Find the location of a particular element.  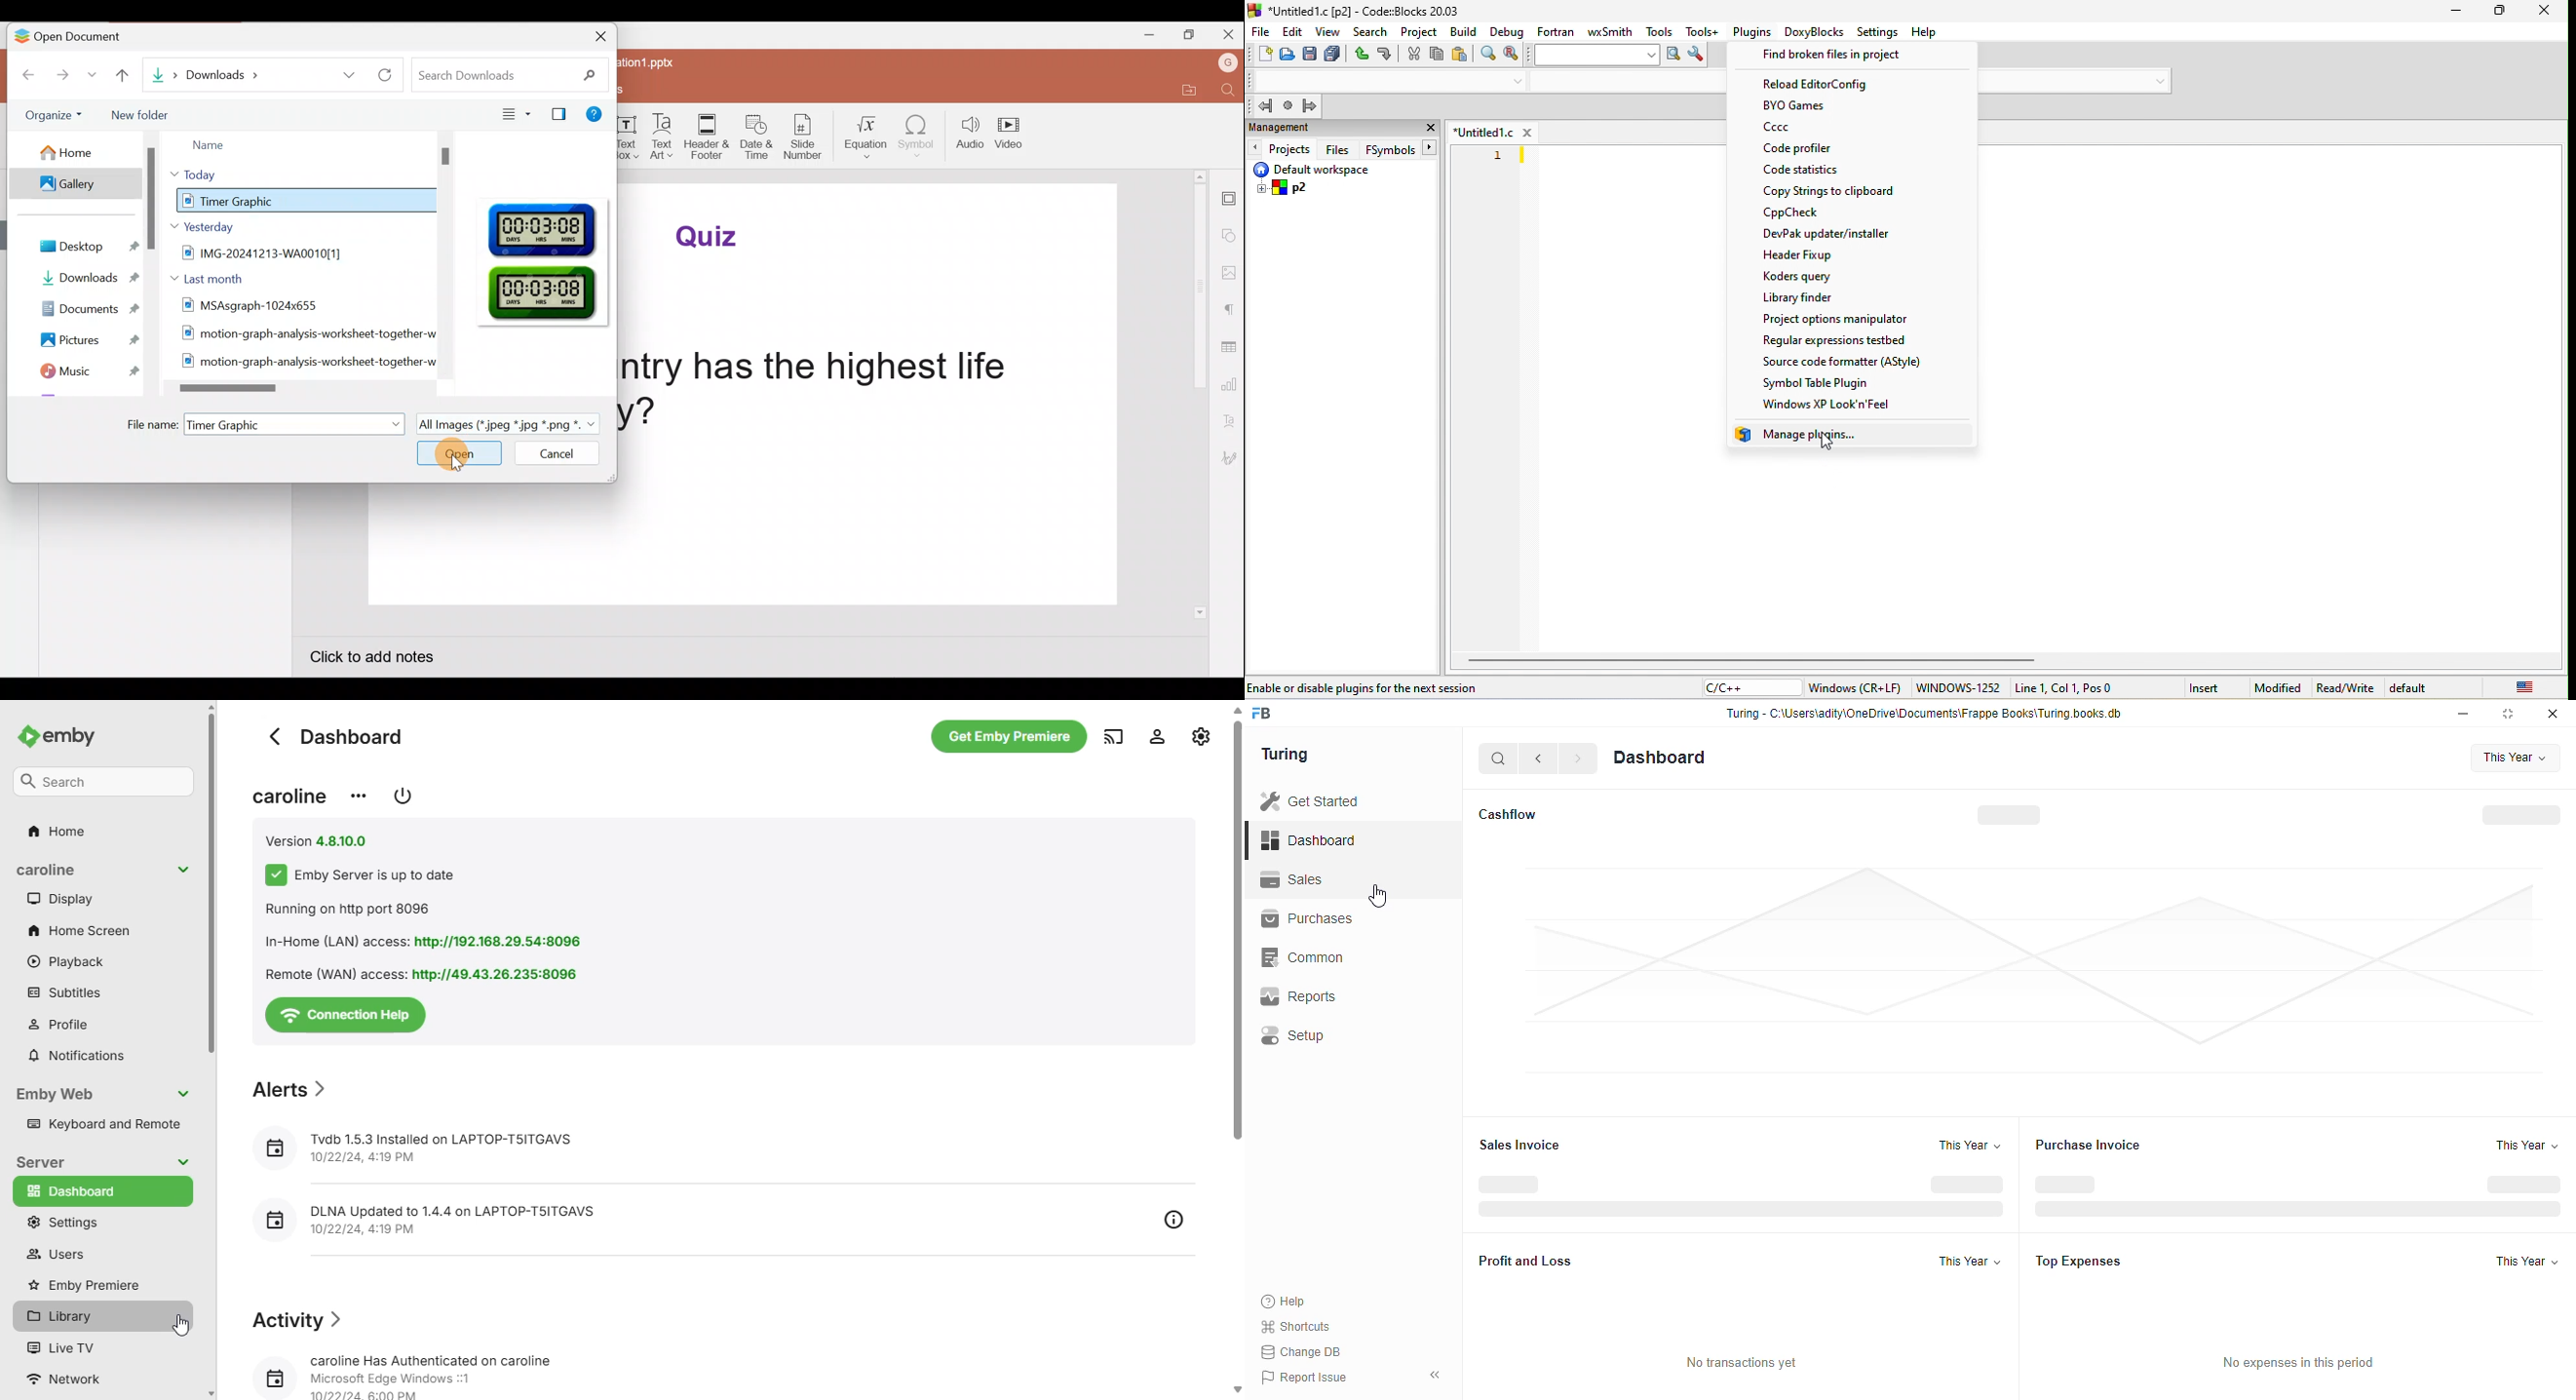

Close document is located at coordinates (591, 38).